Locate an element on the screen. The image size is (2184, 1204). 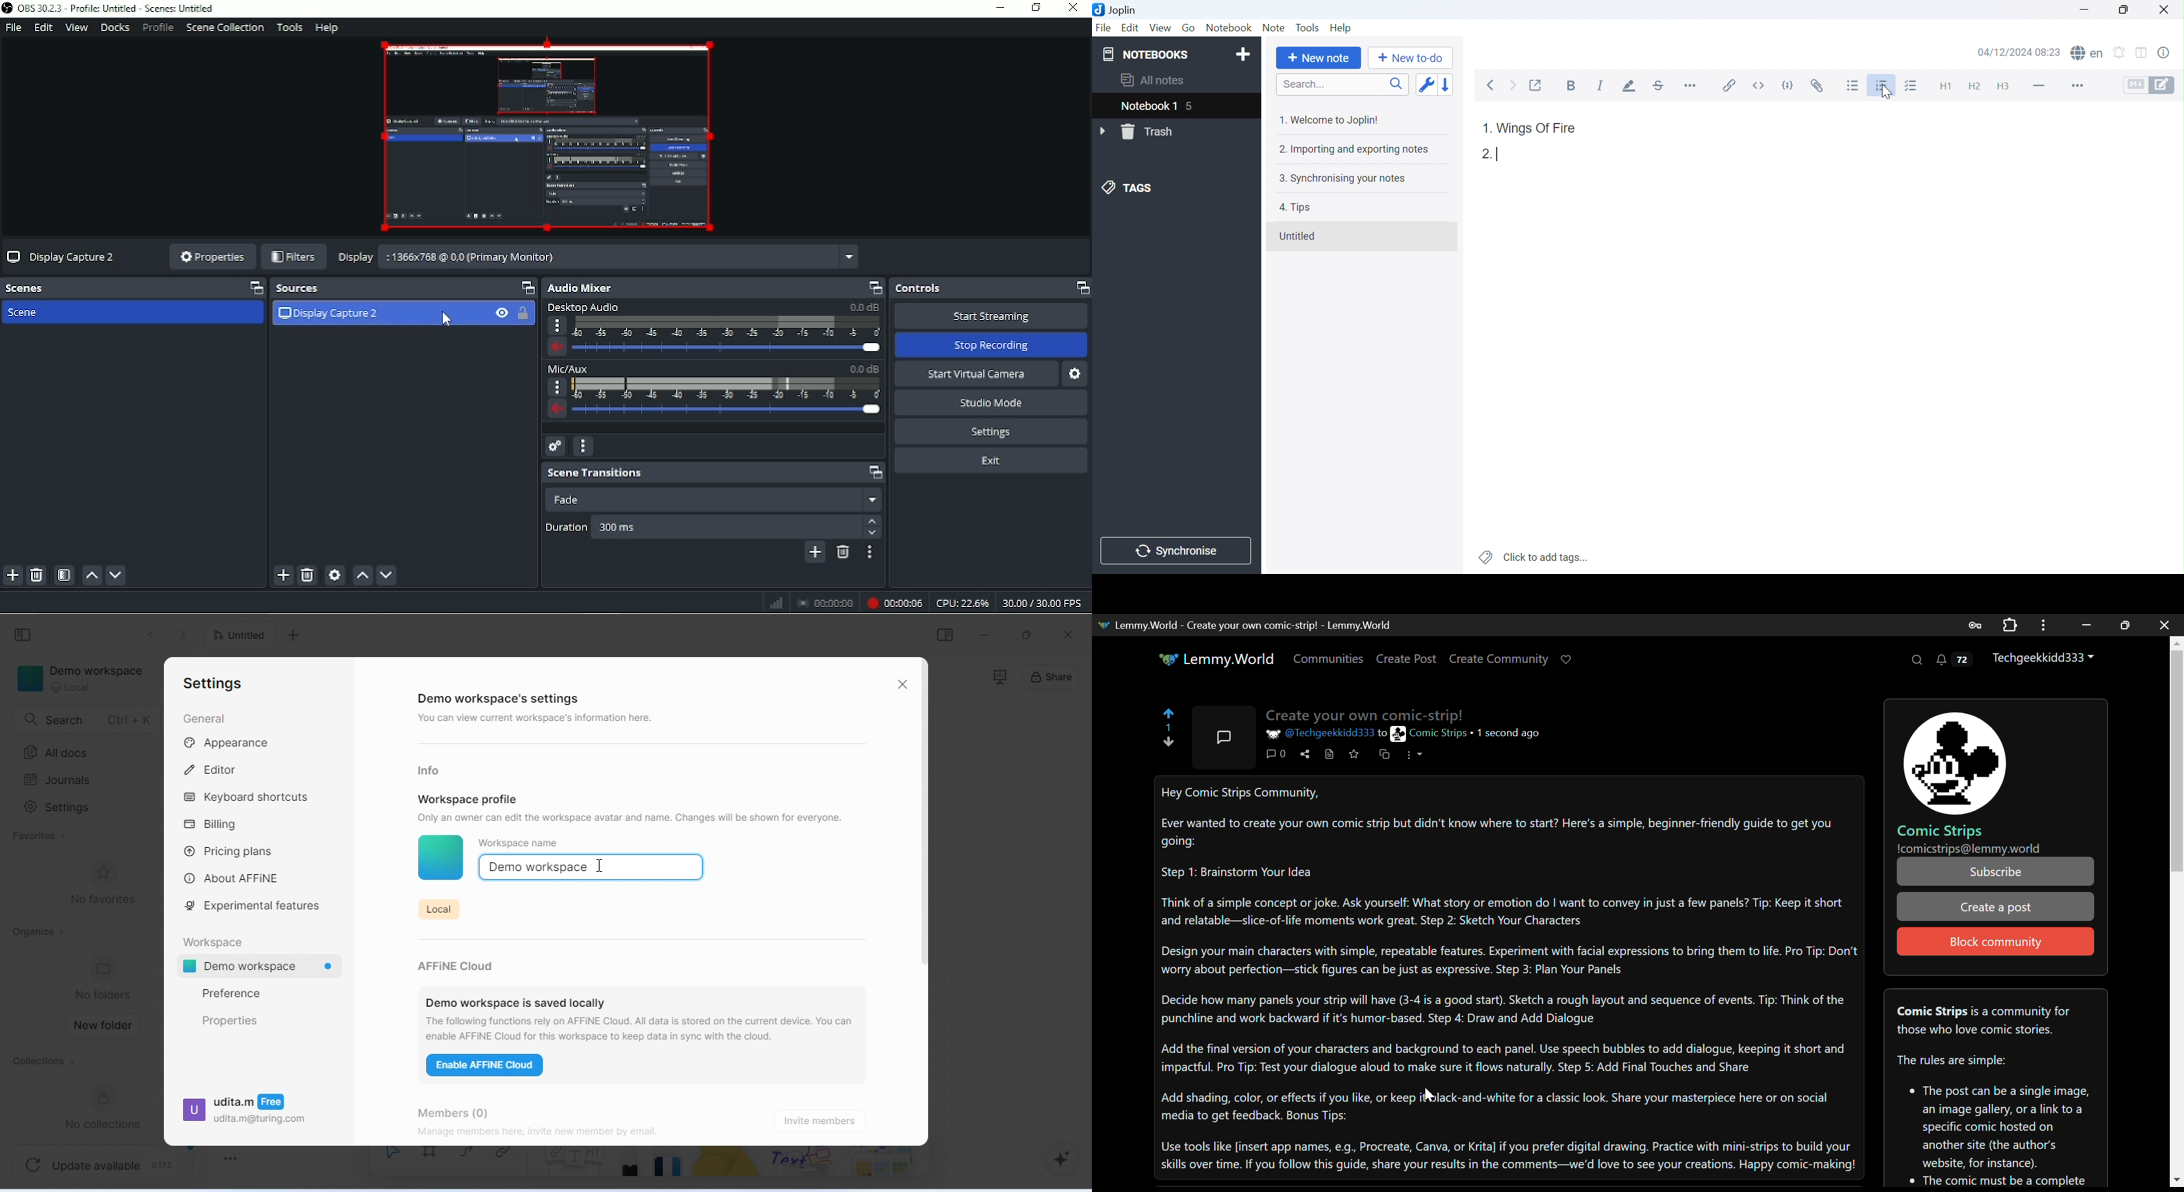
Profile is located at coordinates (157, 28).